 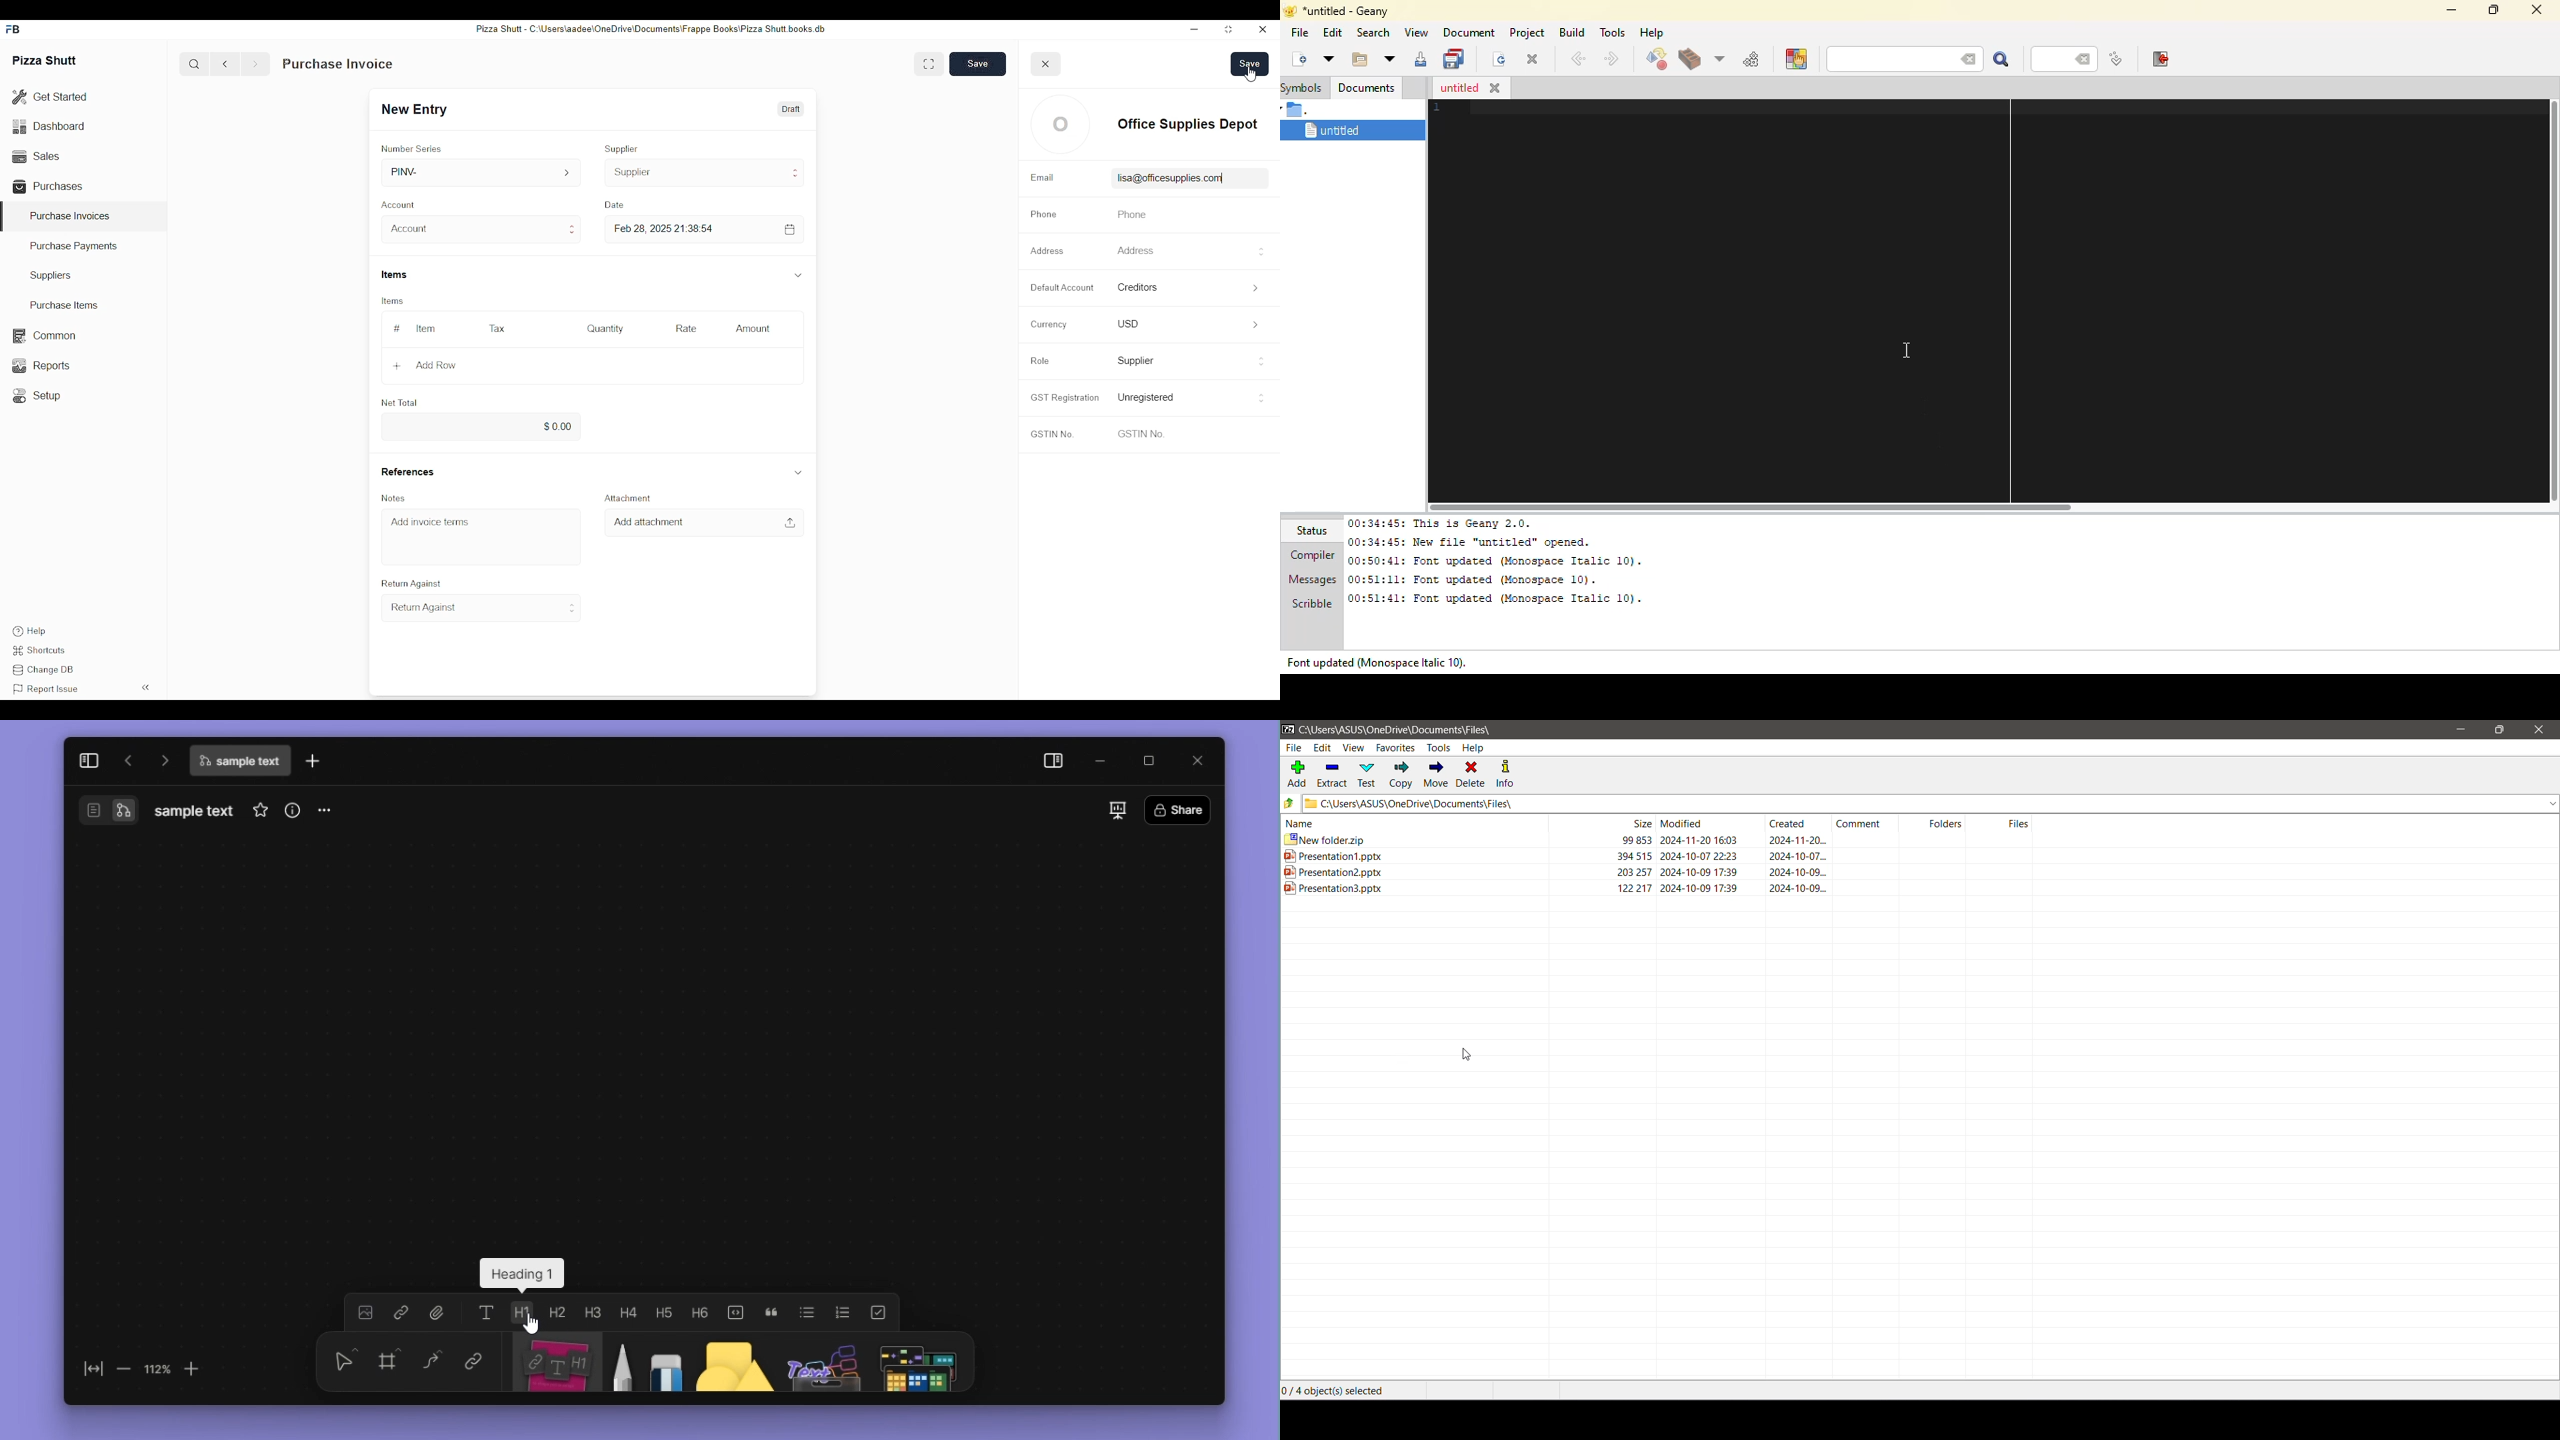 I want to click on Quantity, so click(x=605, y=329).